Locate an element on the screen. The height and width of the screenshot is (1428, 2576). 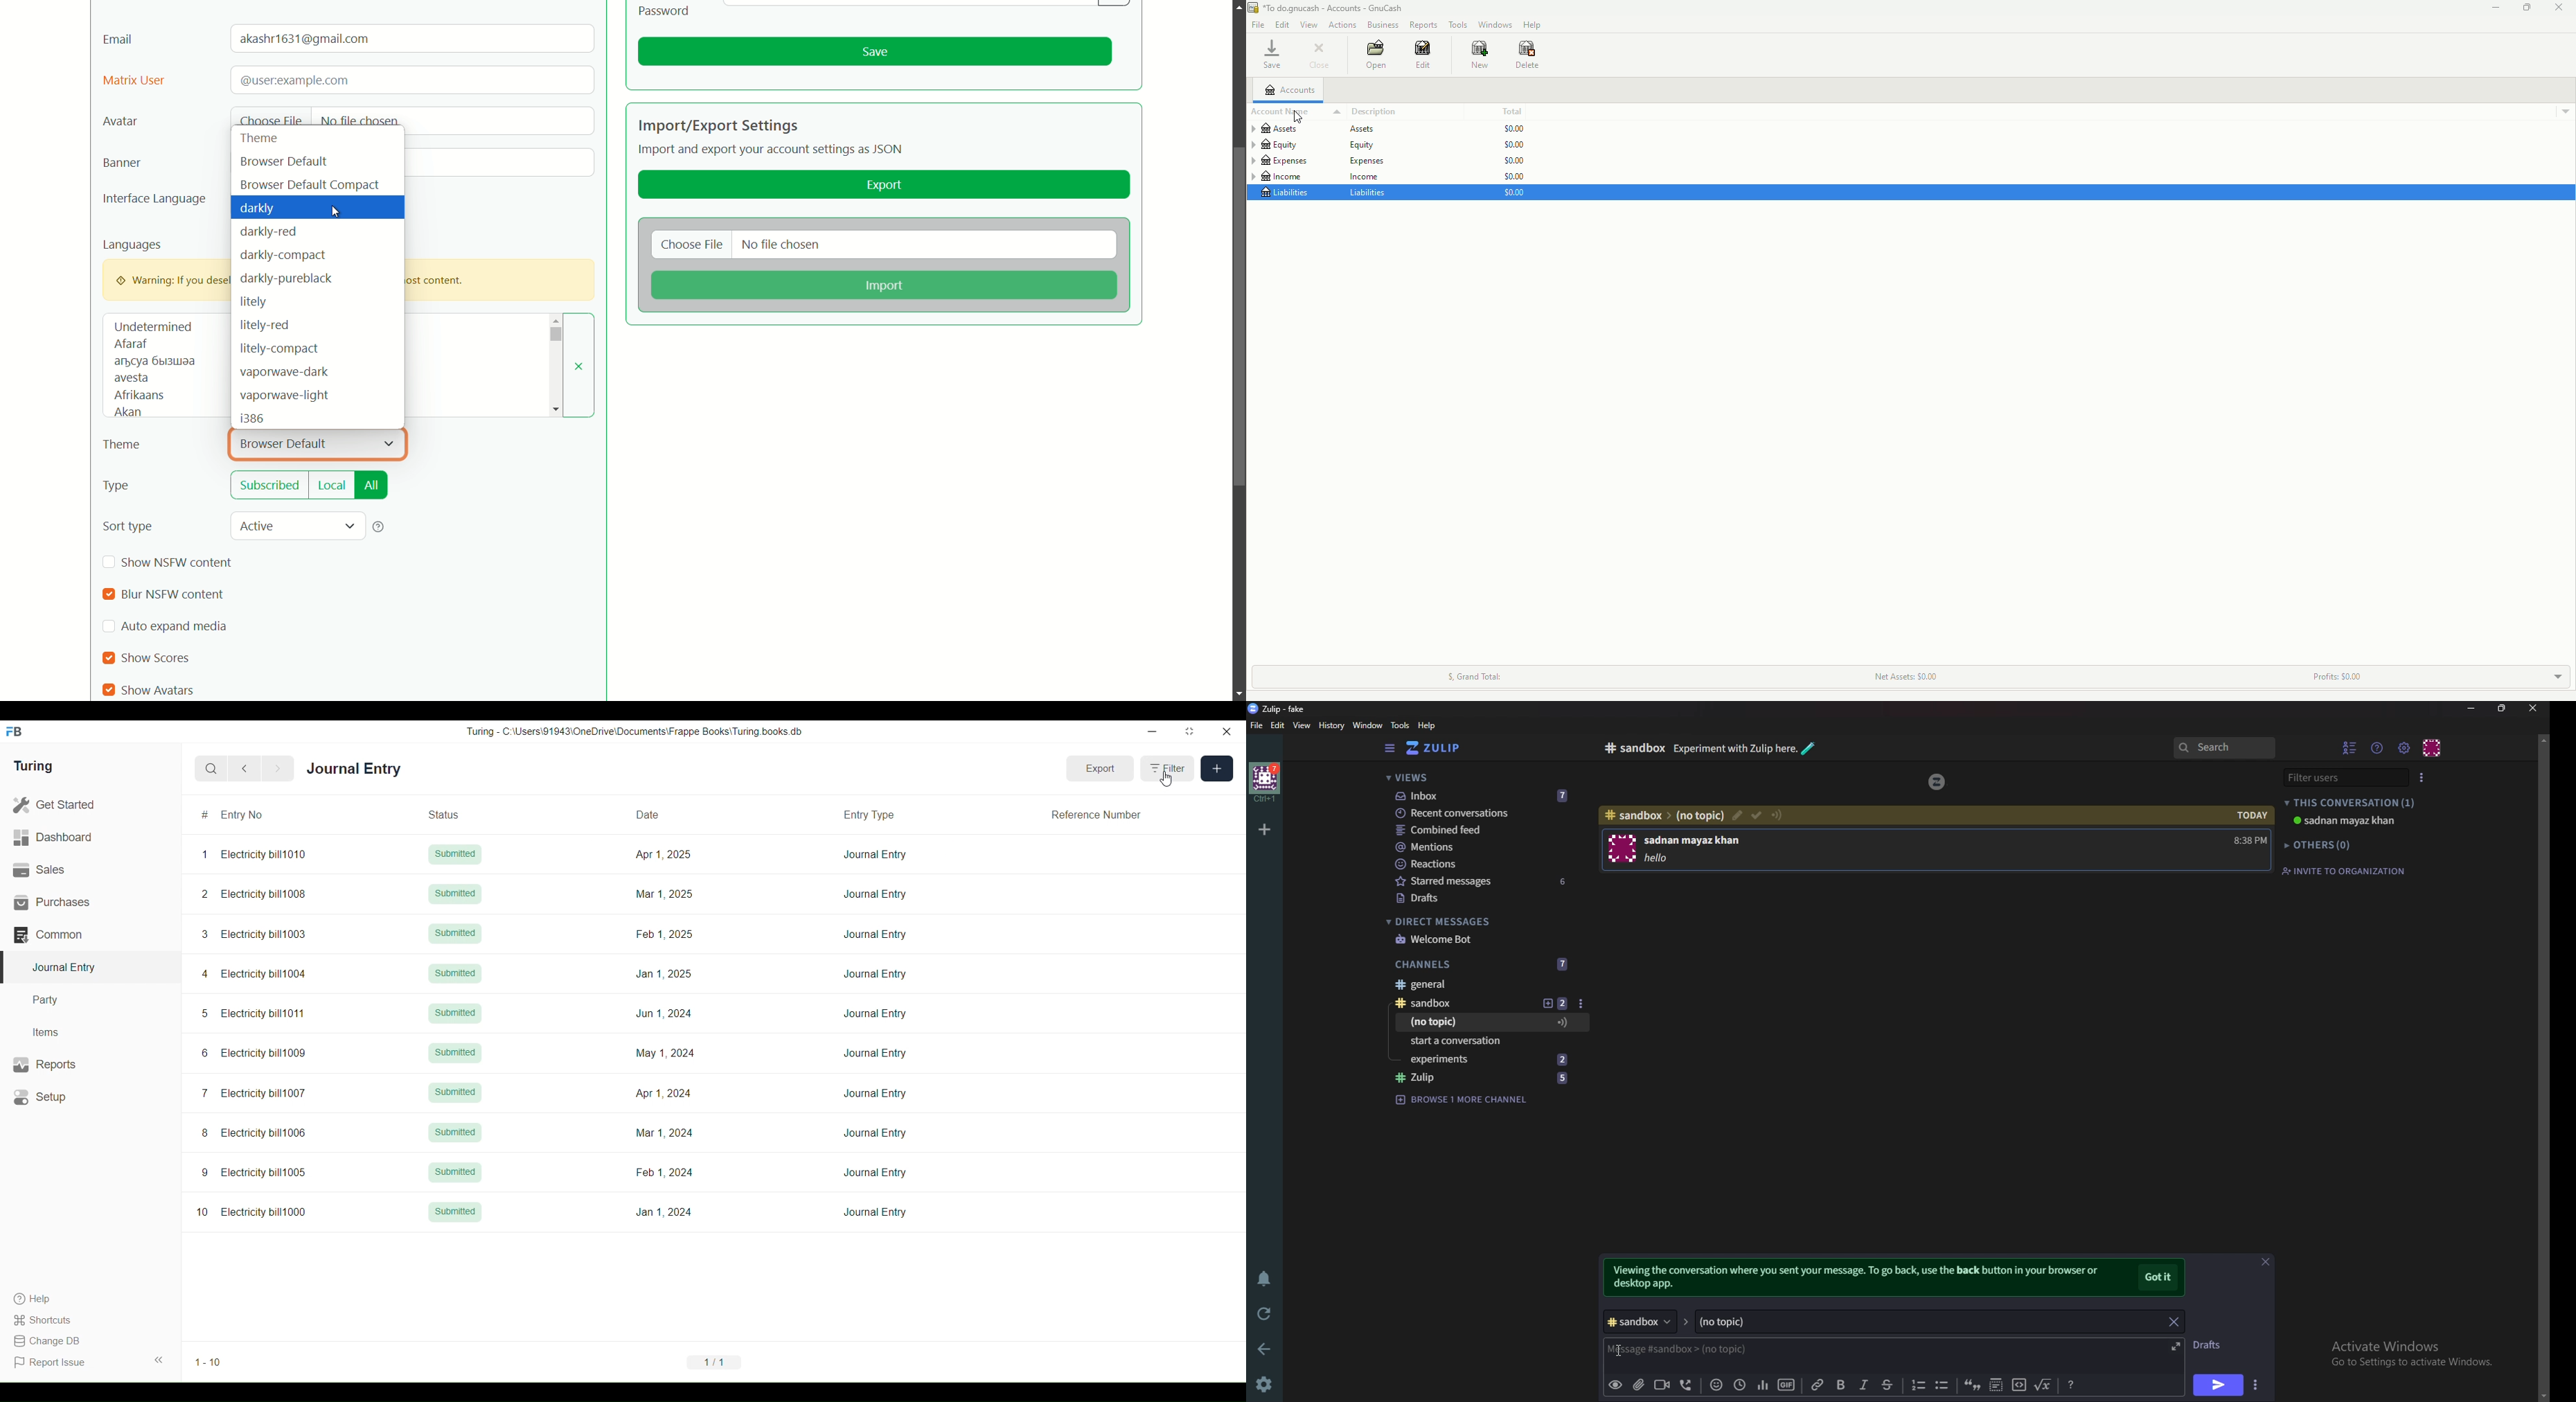
Cursor is located at coordinates (1166, 778).